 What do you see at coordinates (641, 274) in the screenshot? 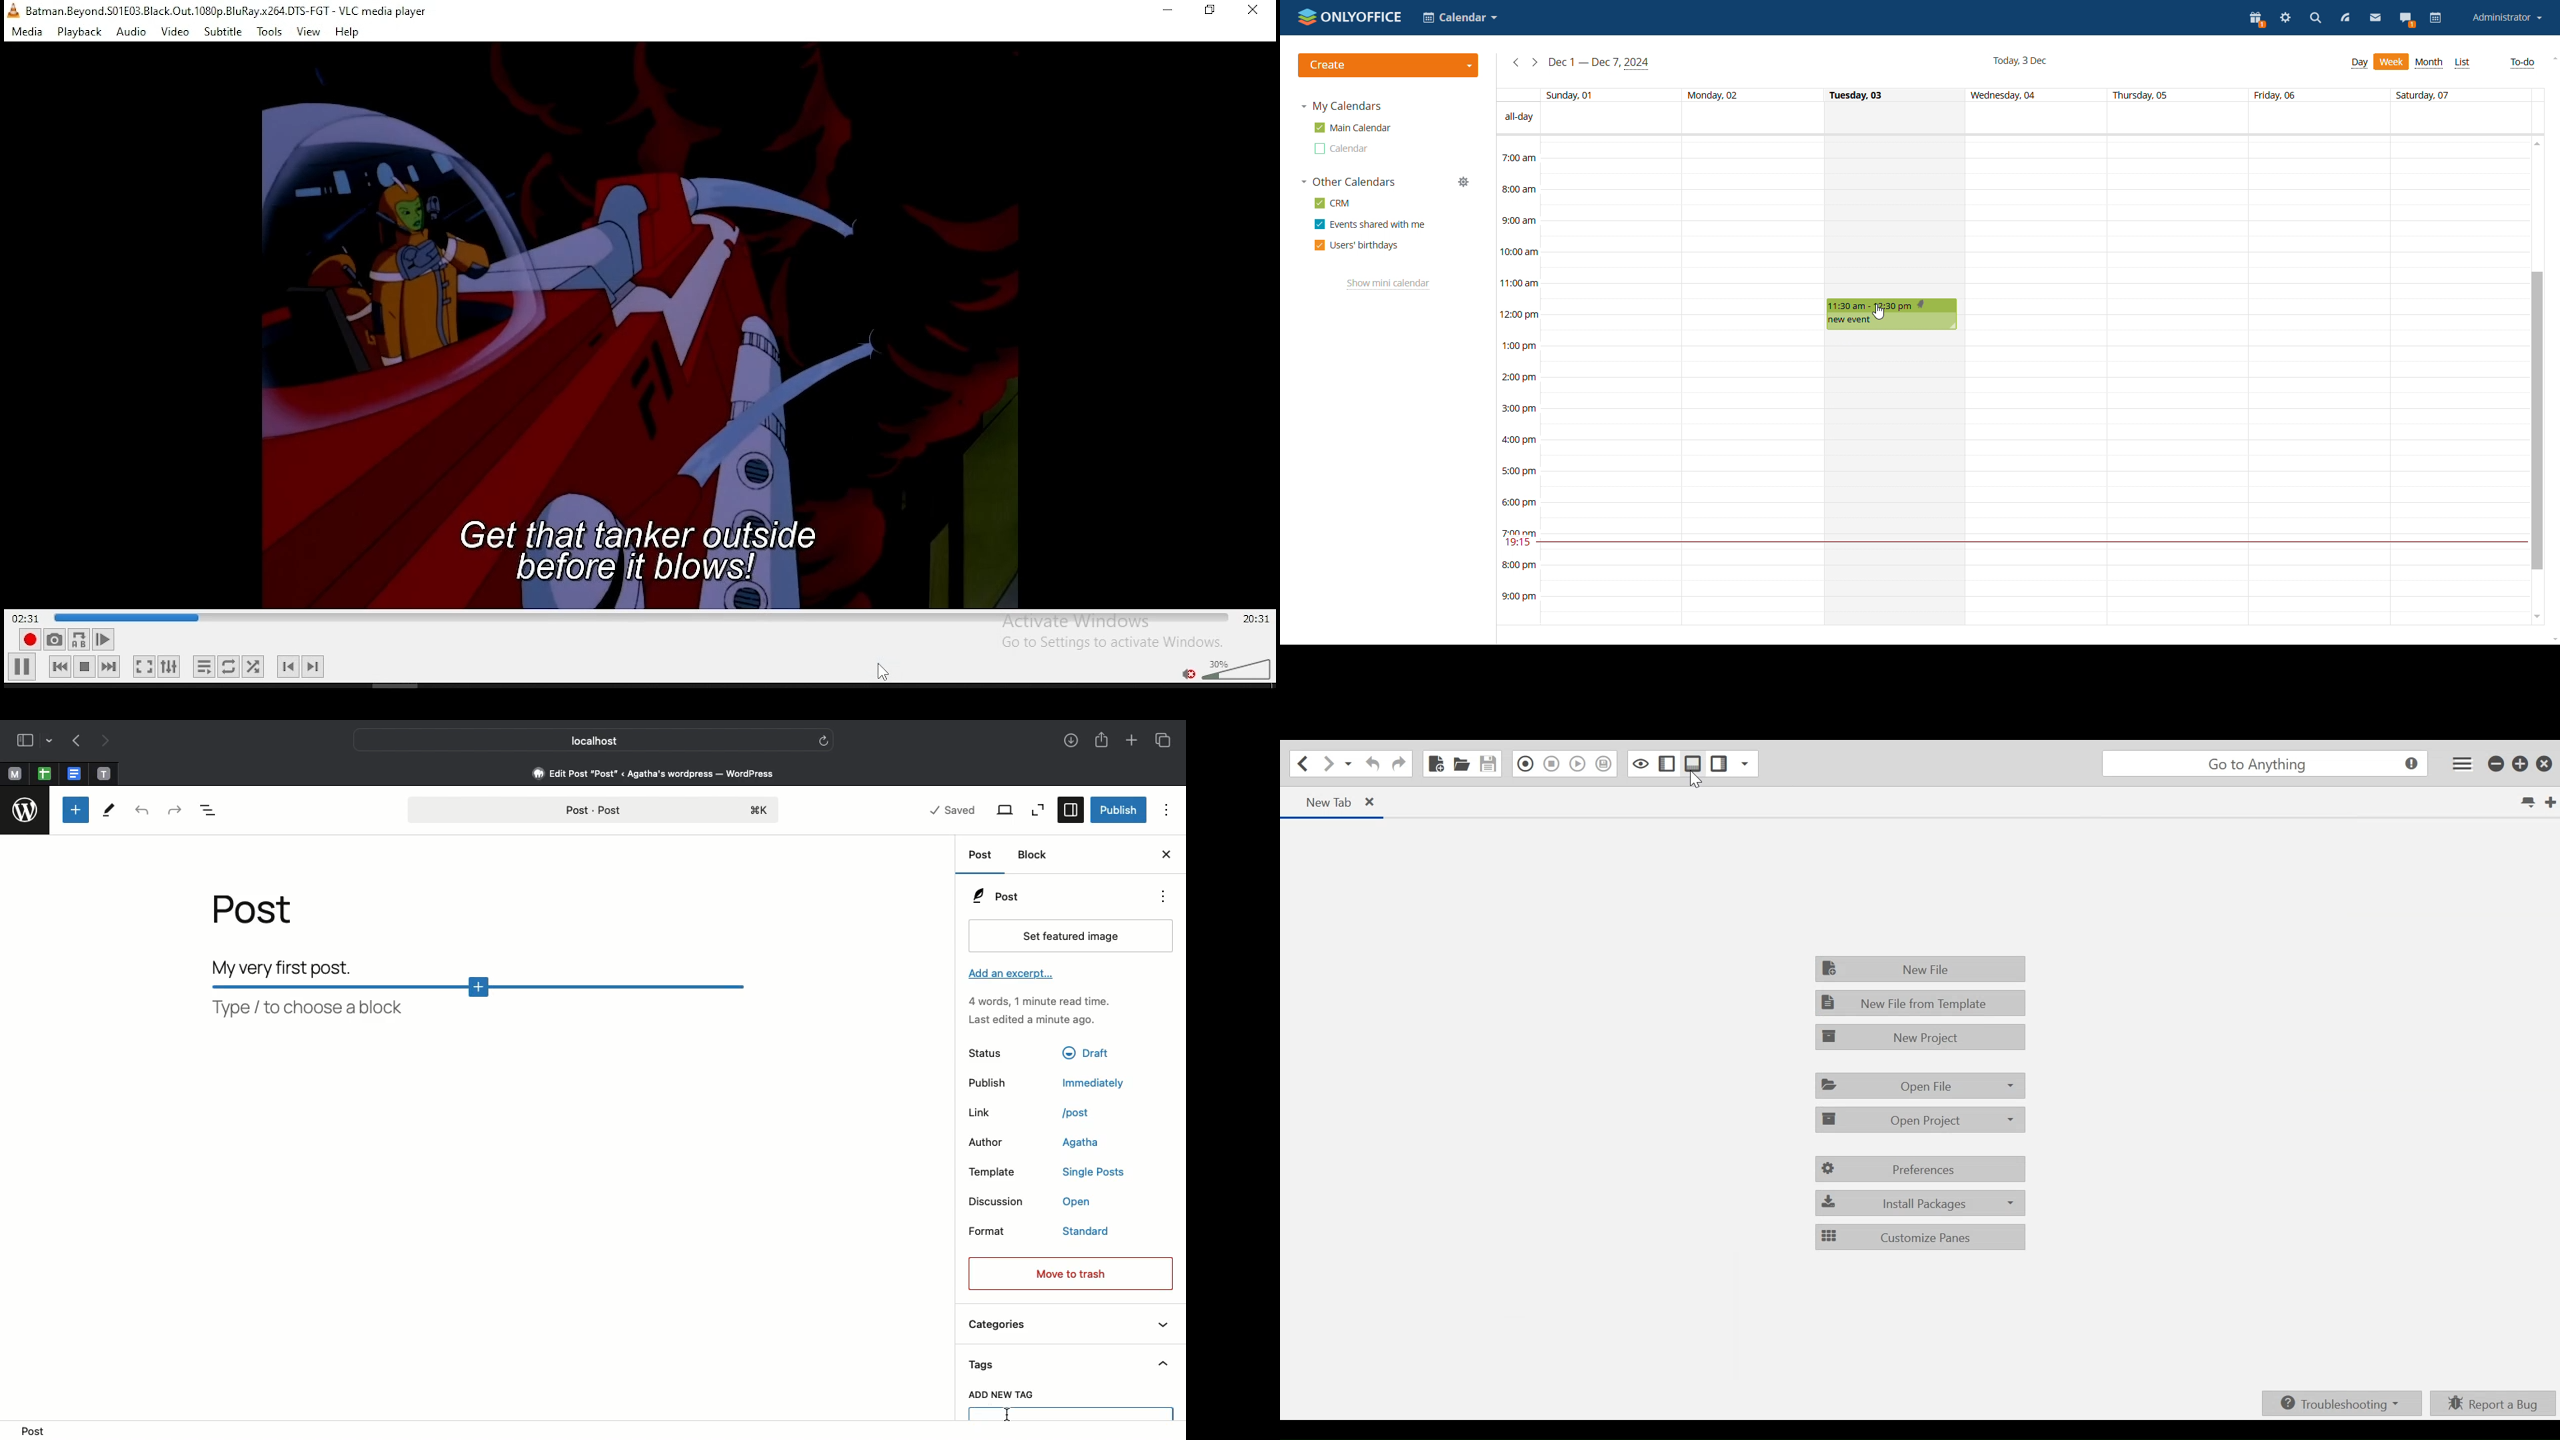
I see `video` at bounding box center [641, 274].